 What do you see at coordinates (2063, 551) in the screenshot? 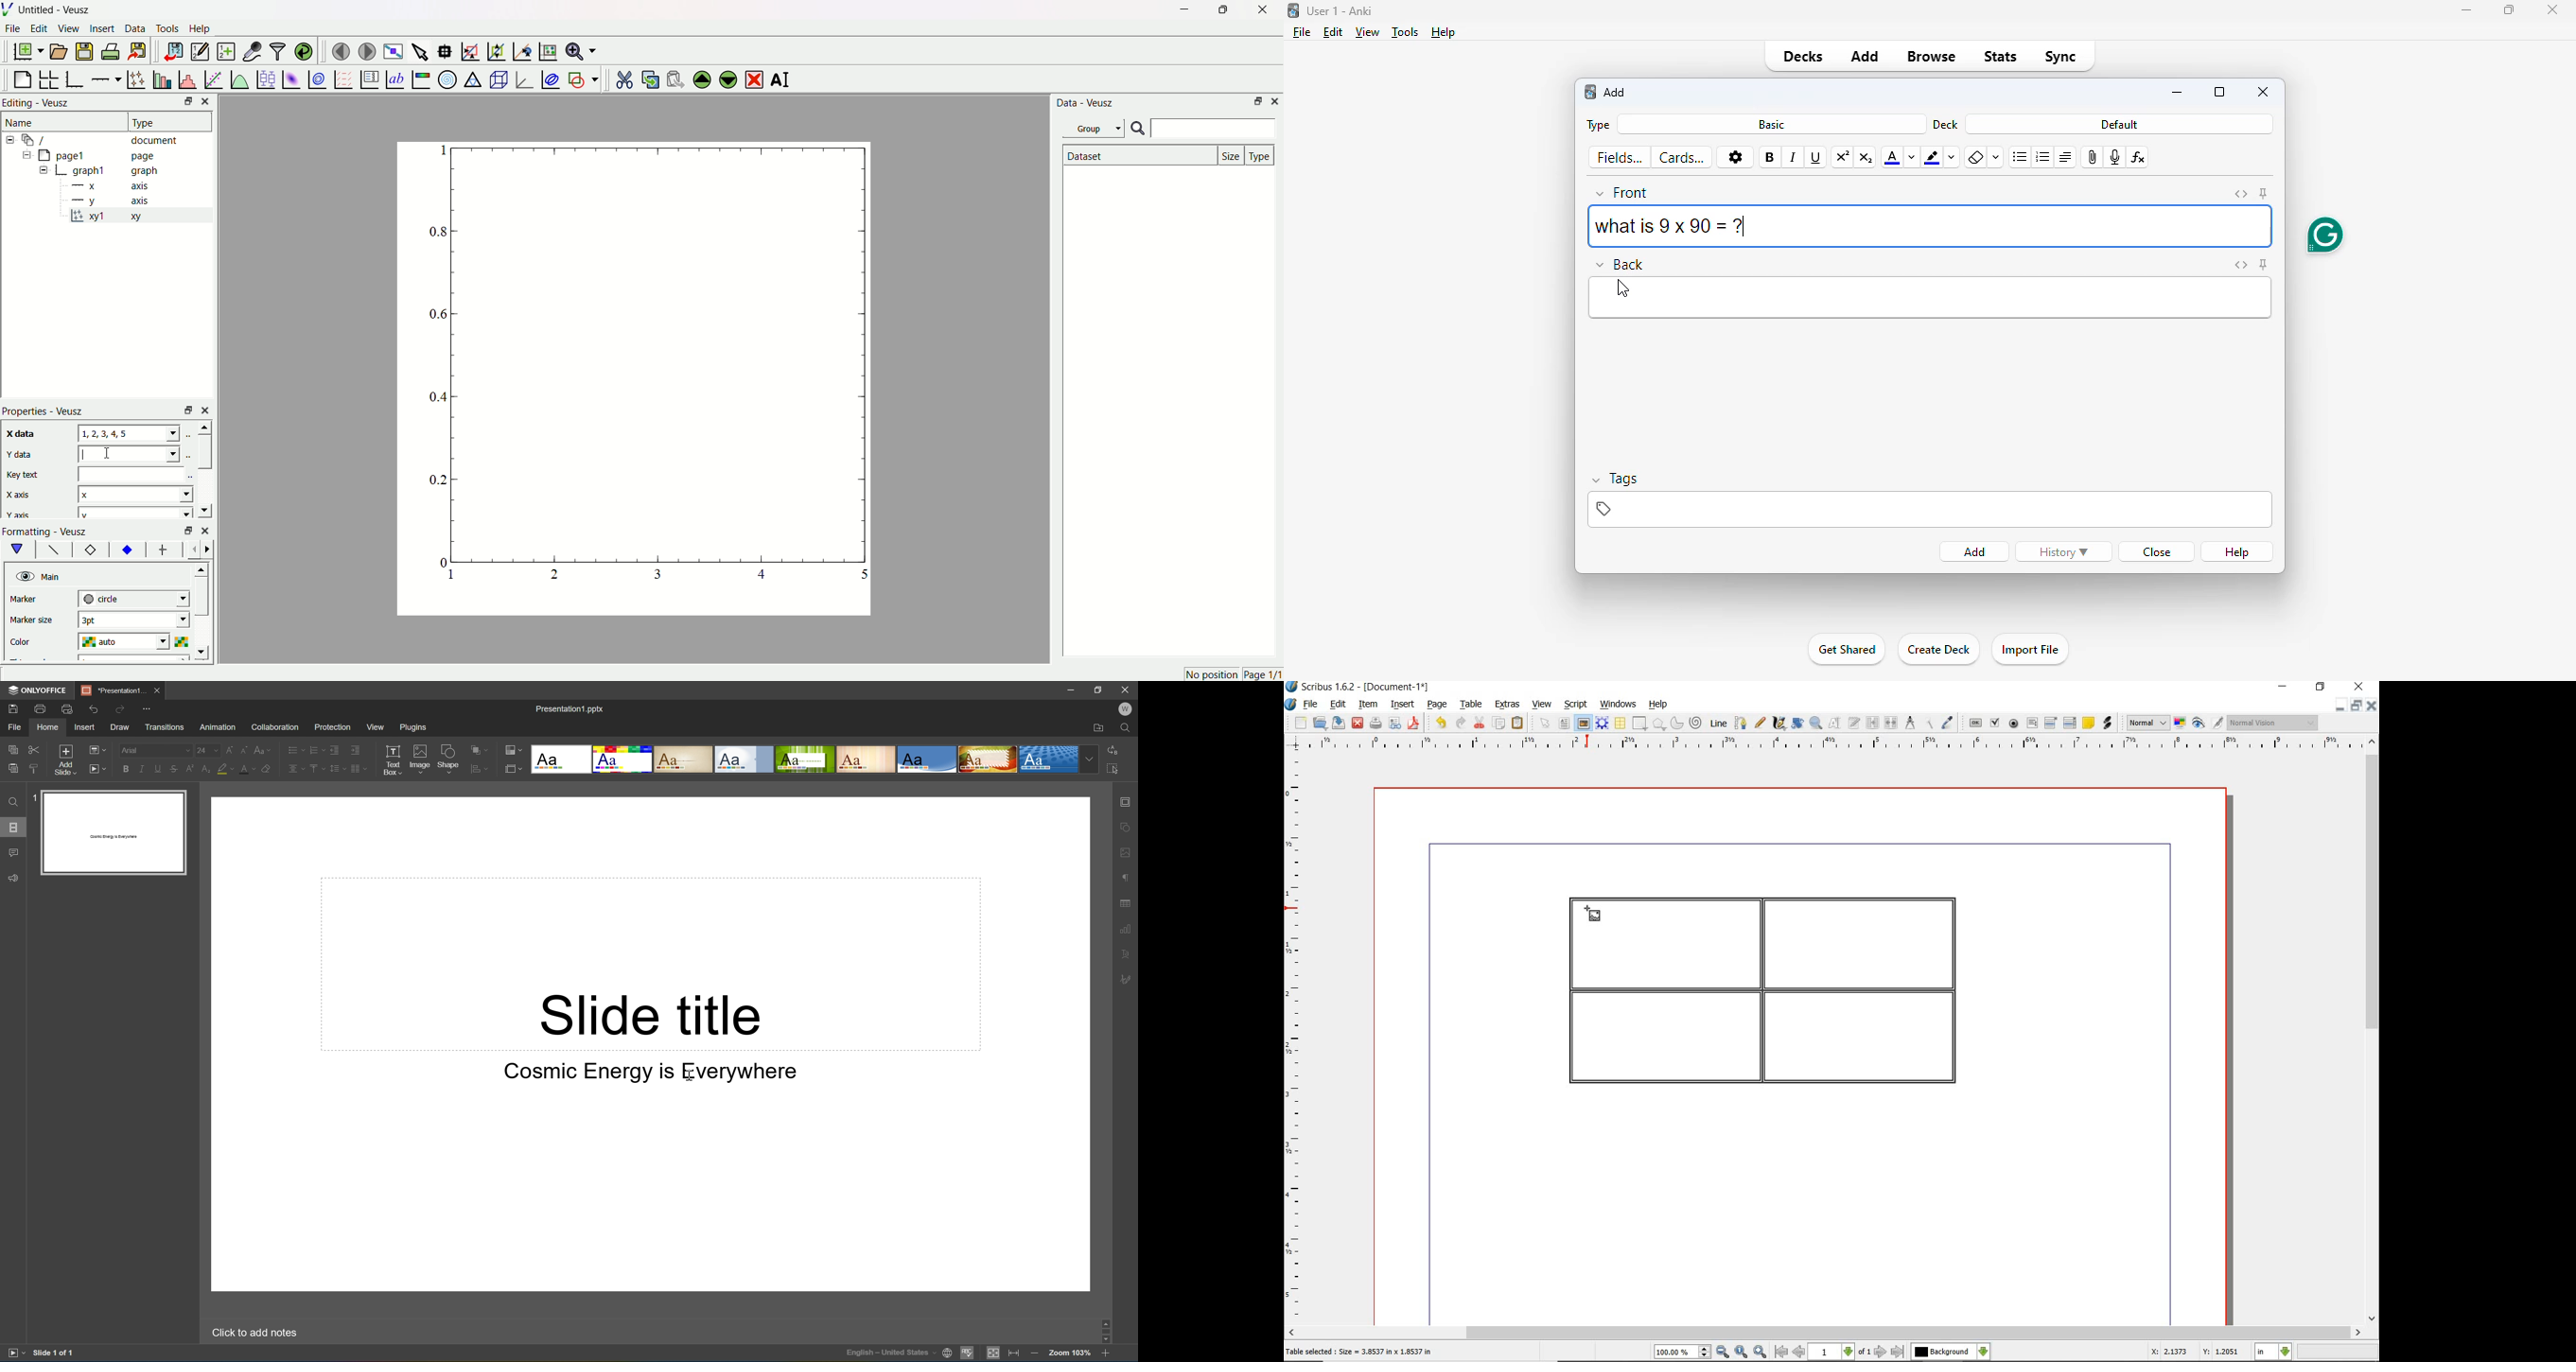
I see `history` at bounding box center [2063, 551].